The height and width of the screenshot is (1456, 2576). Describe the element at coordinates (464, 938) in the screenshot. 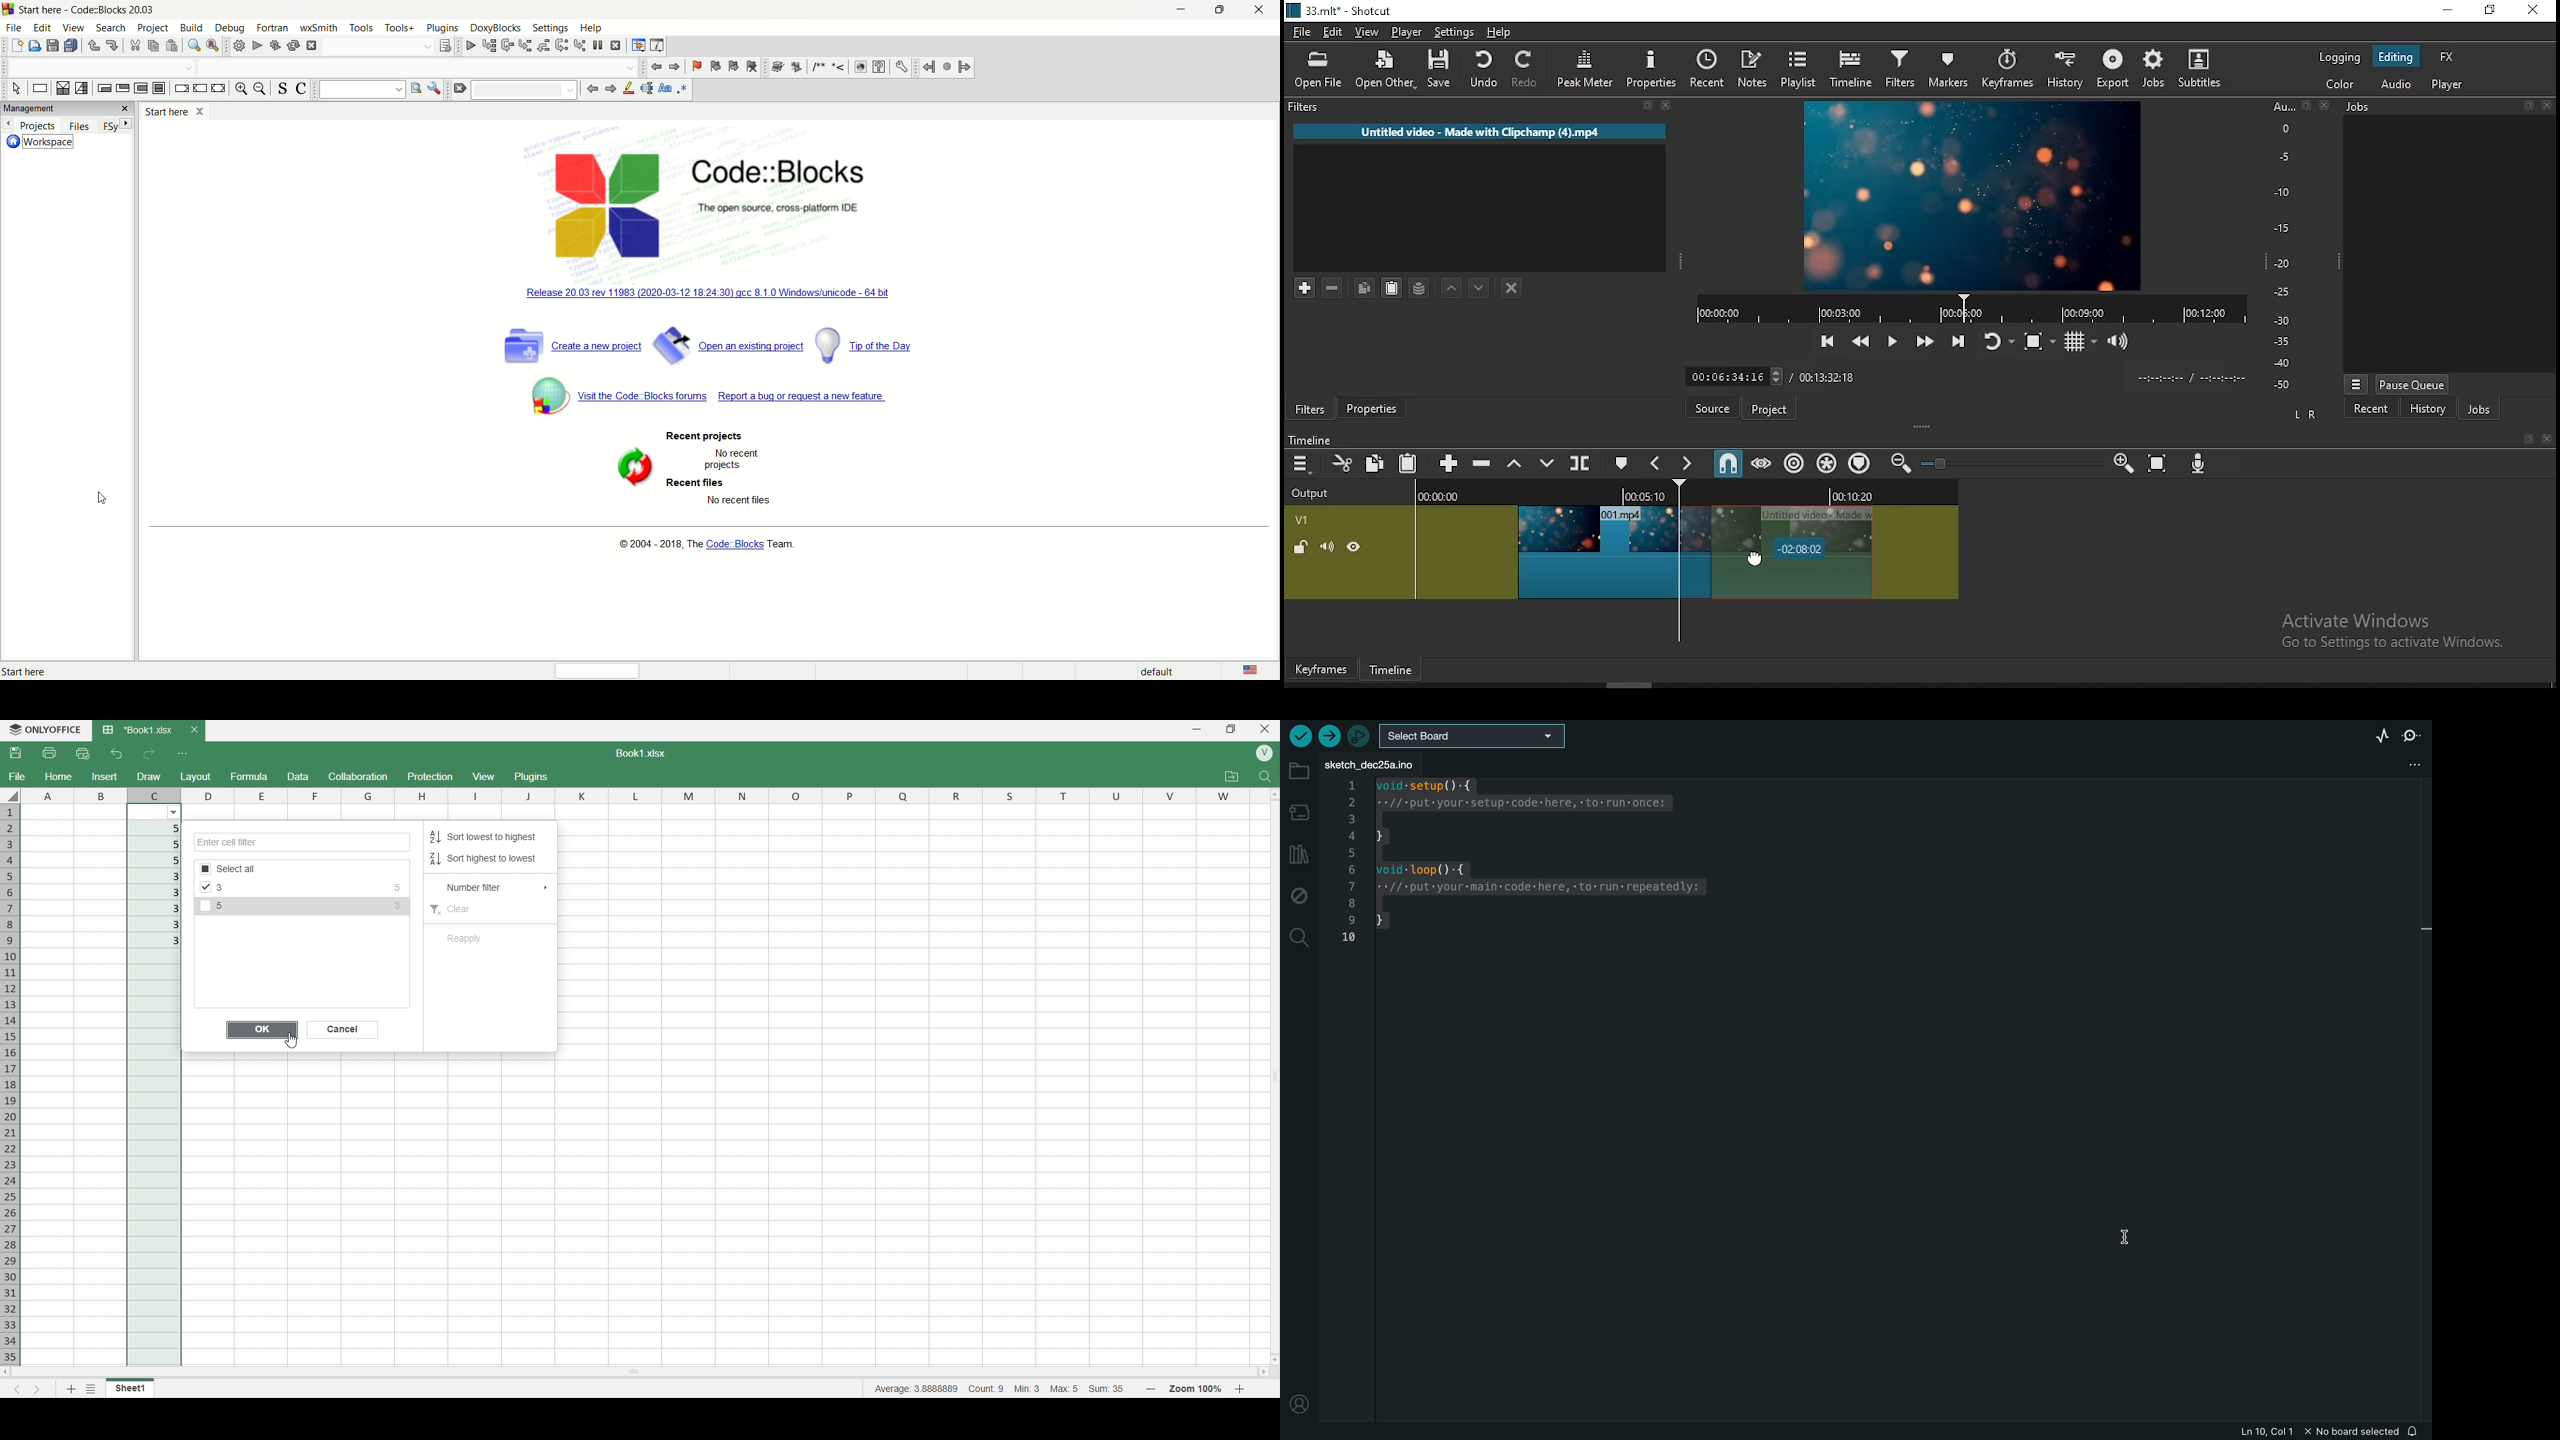

I see `Reapplu` at that location.